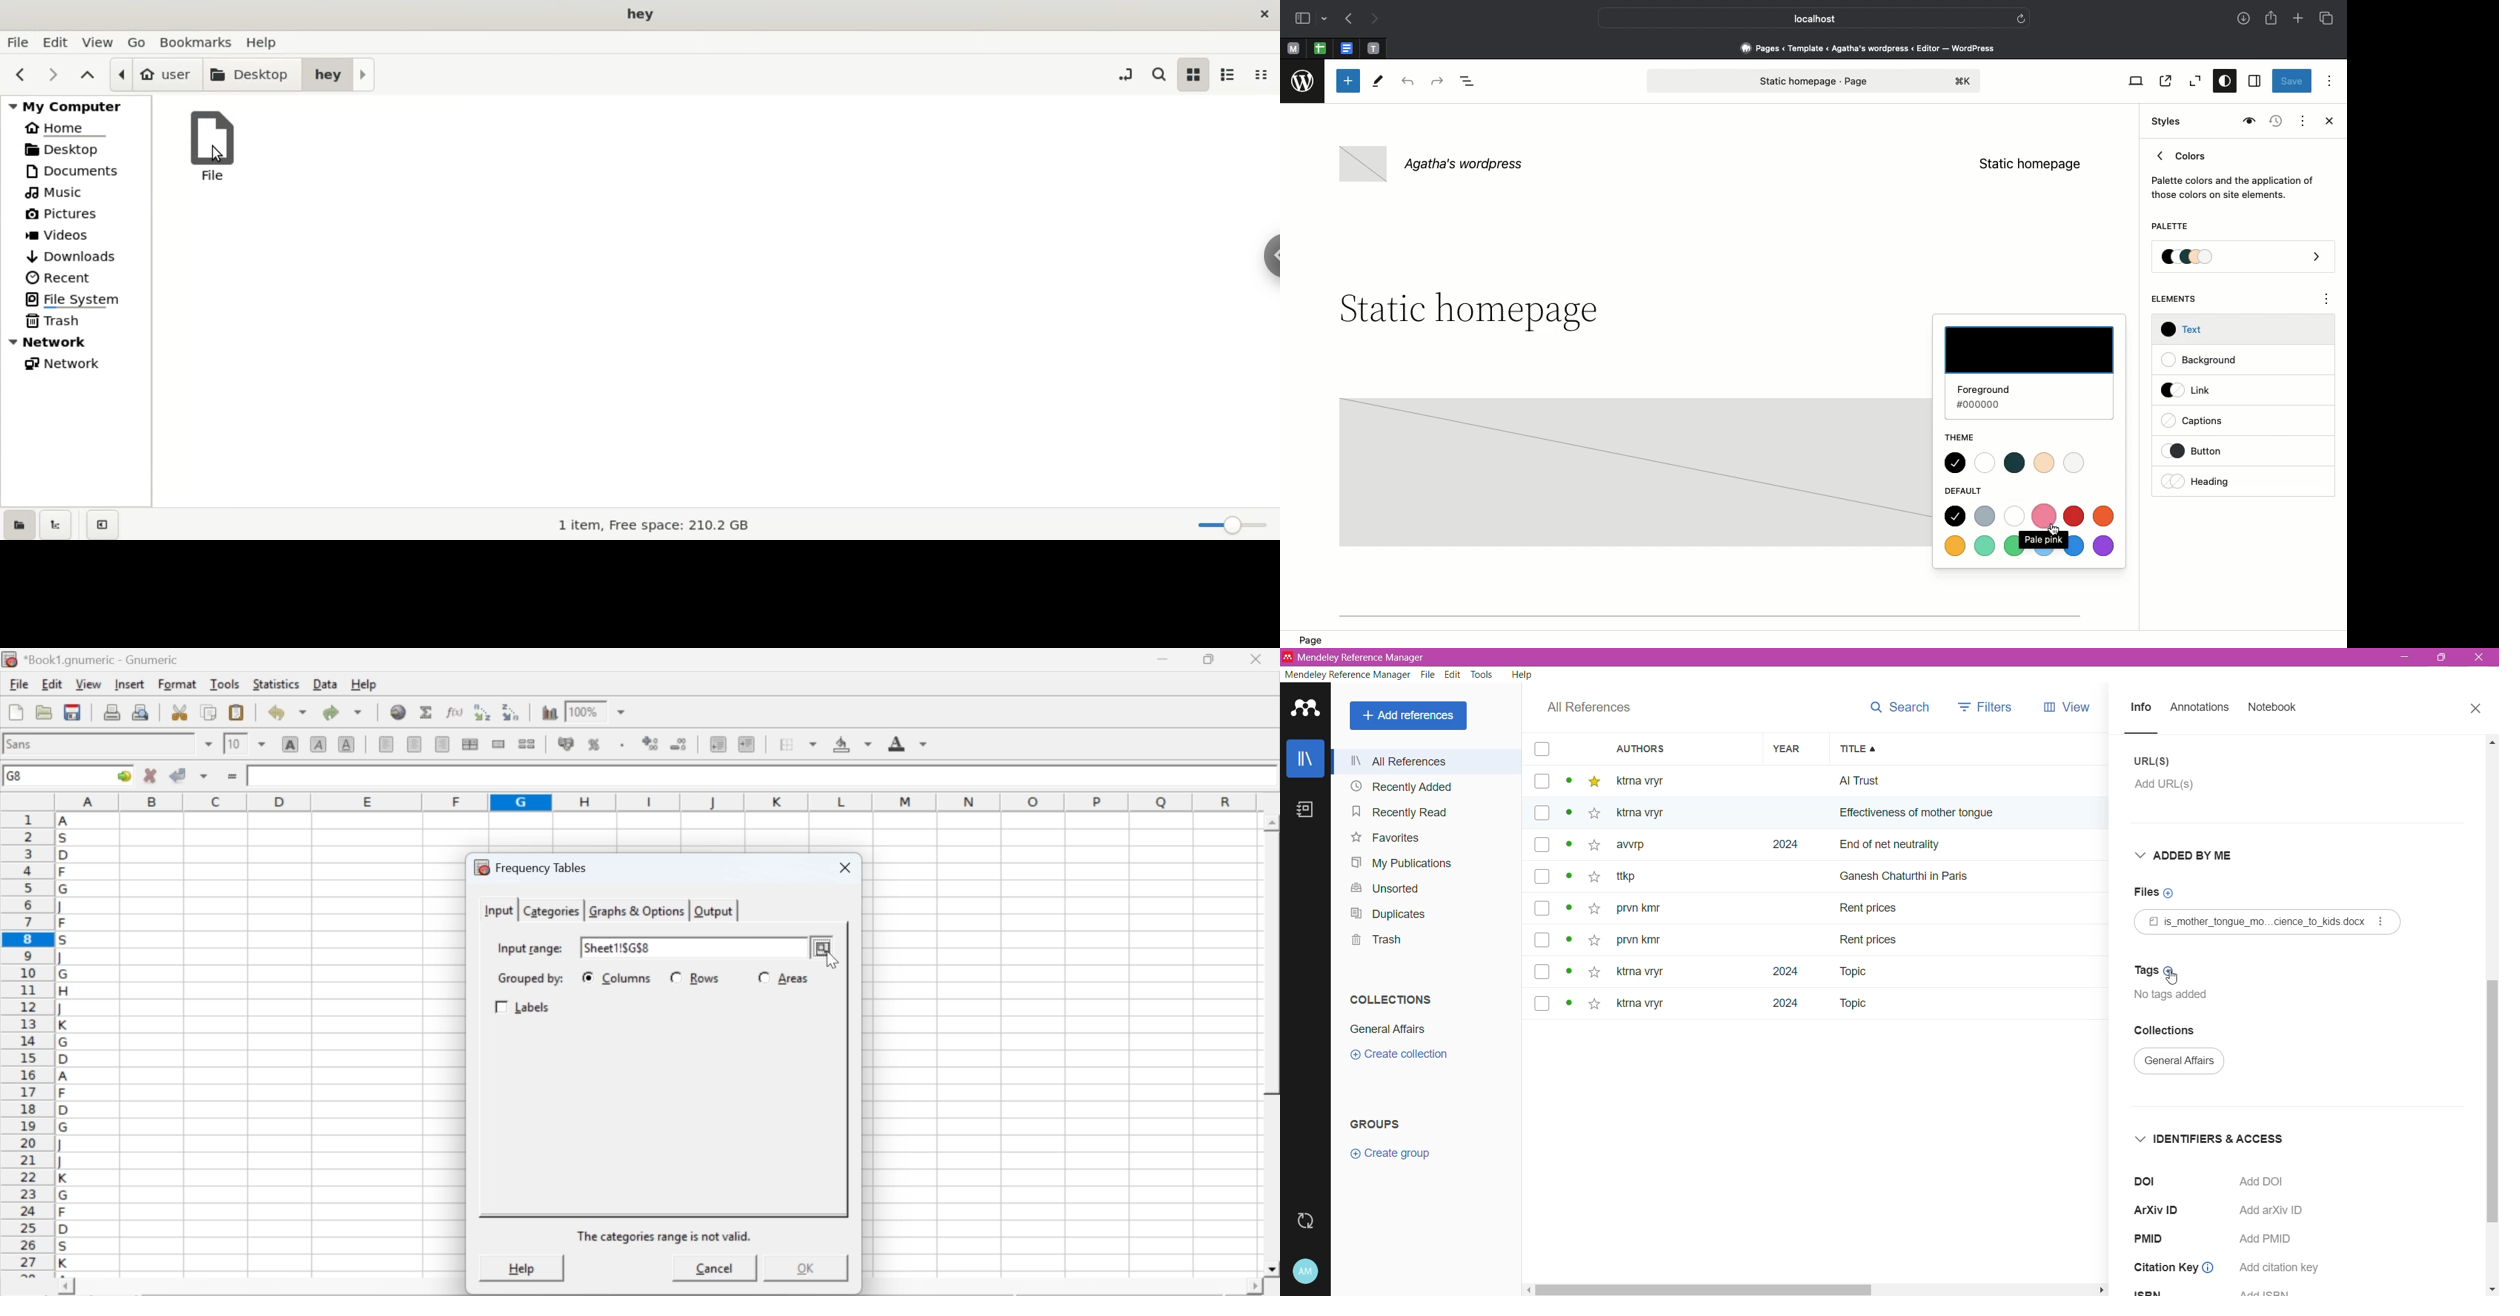  Describe the element at coordinates (803, 1268) in the screenshot. I see `OK` at that location.